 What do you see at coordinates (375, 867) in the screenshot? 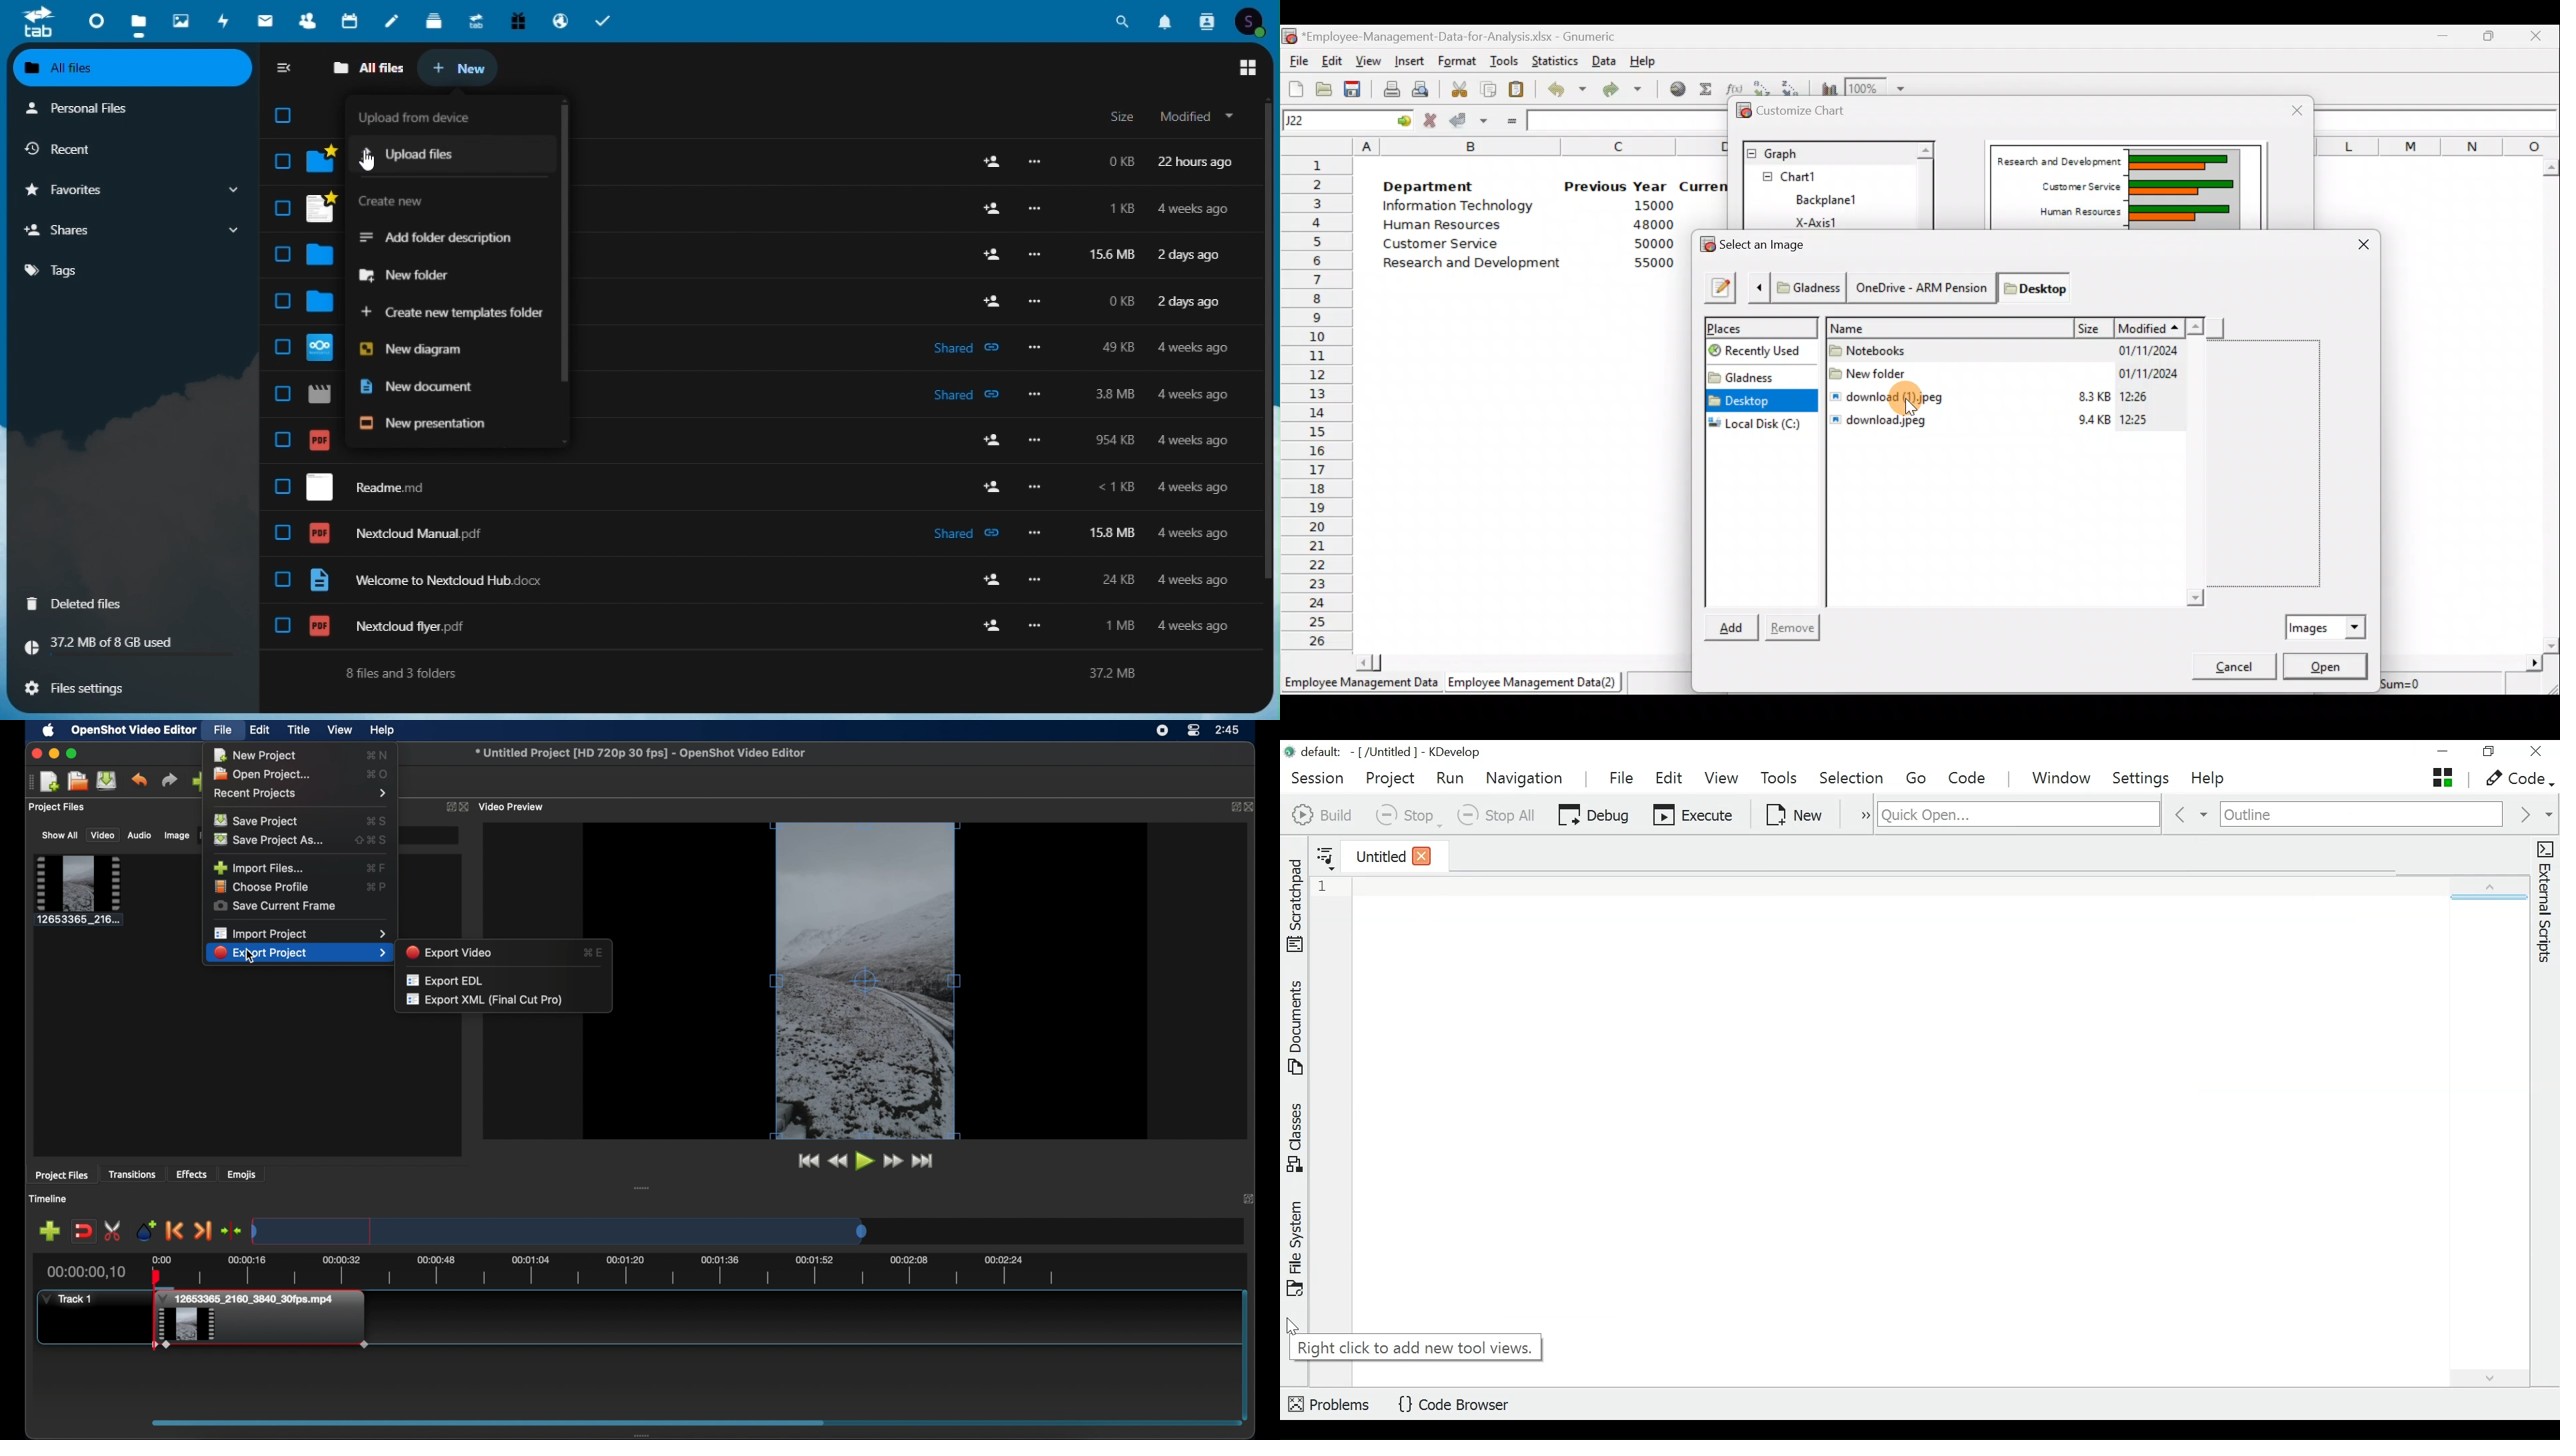
I see `import files shortcut` at bounding box center [375, 867].